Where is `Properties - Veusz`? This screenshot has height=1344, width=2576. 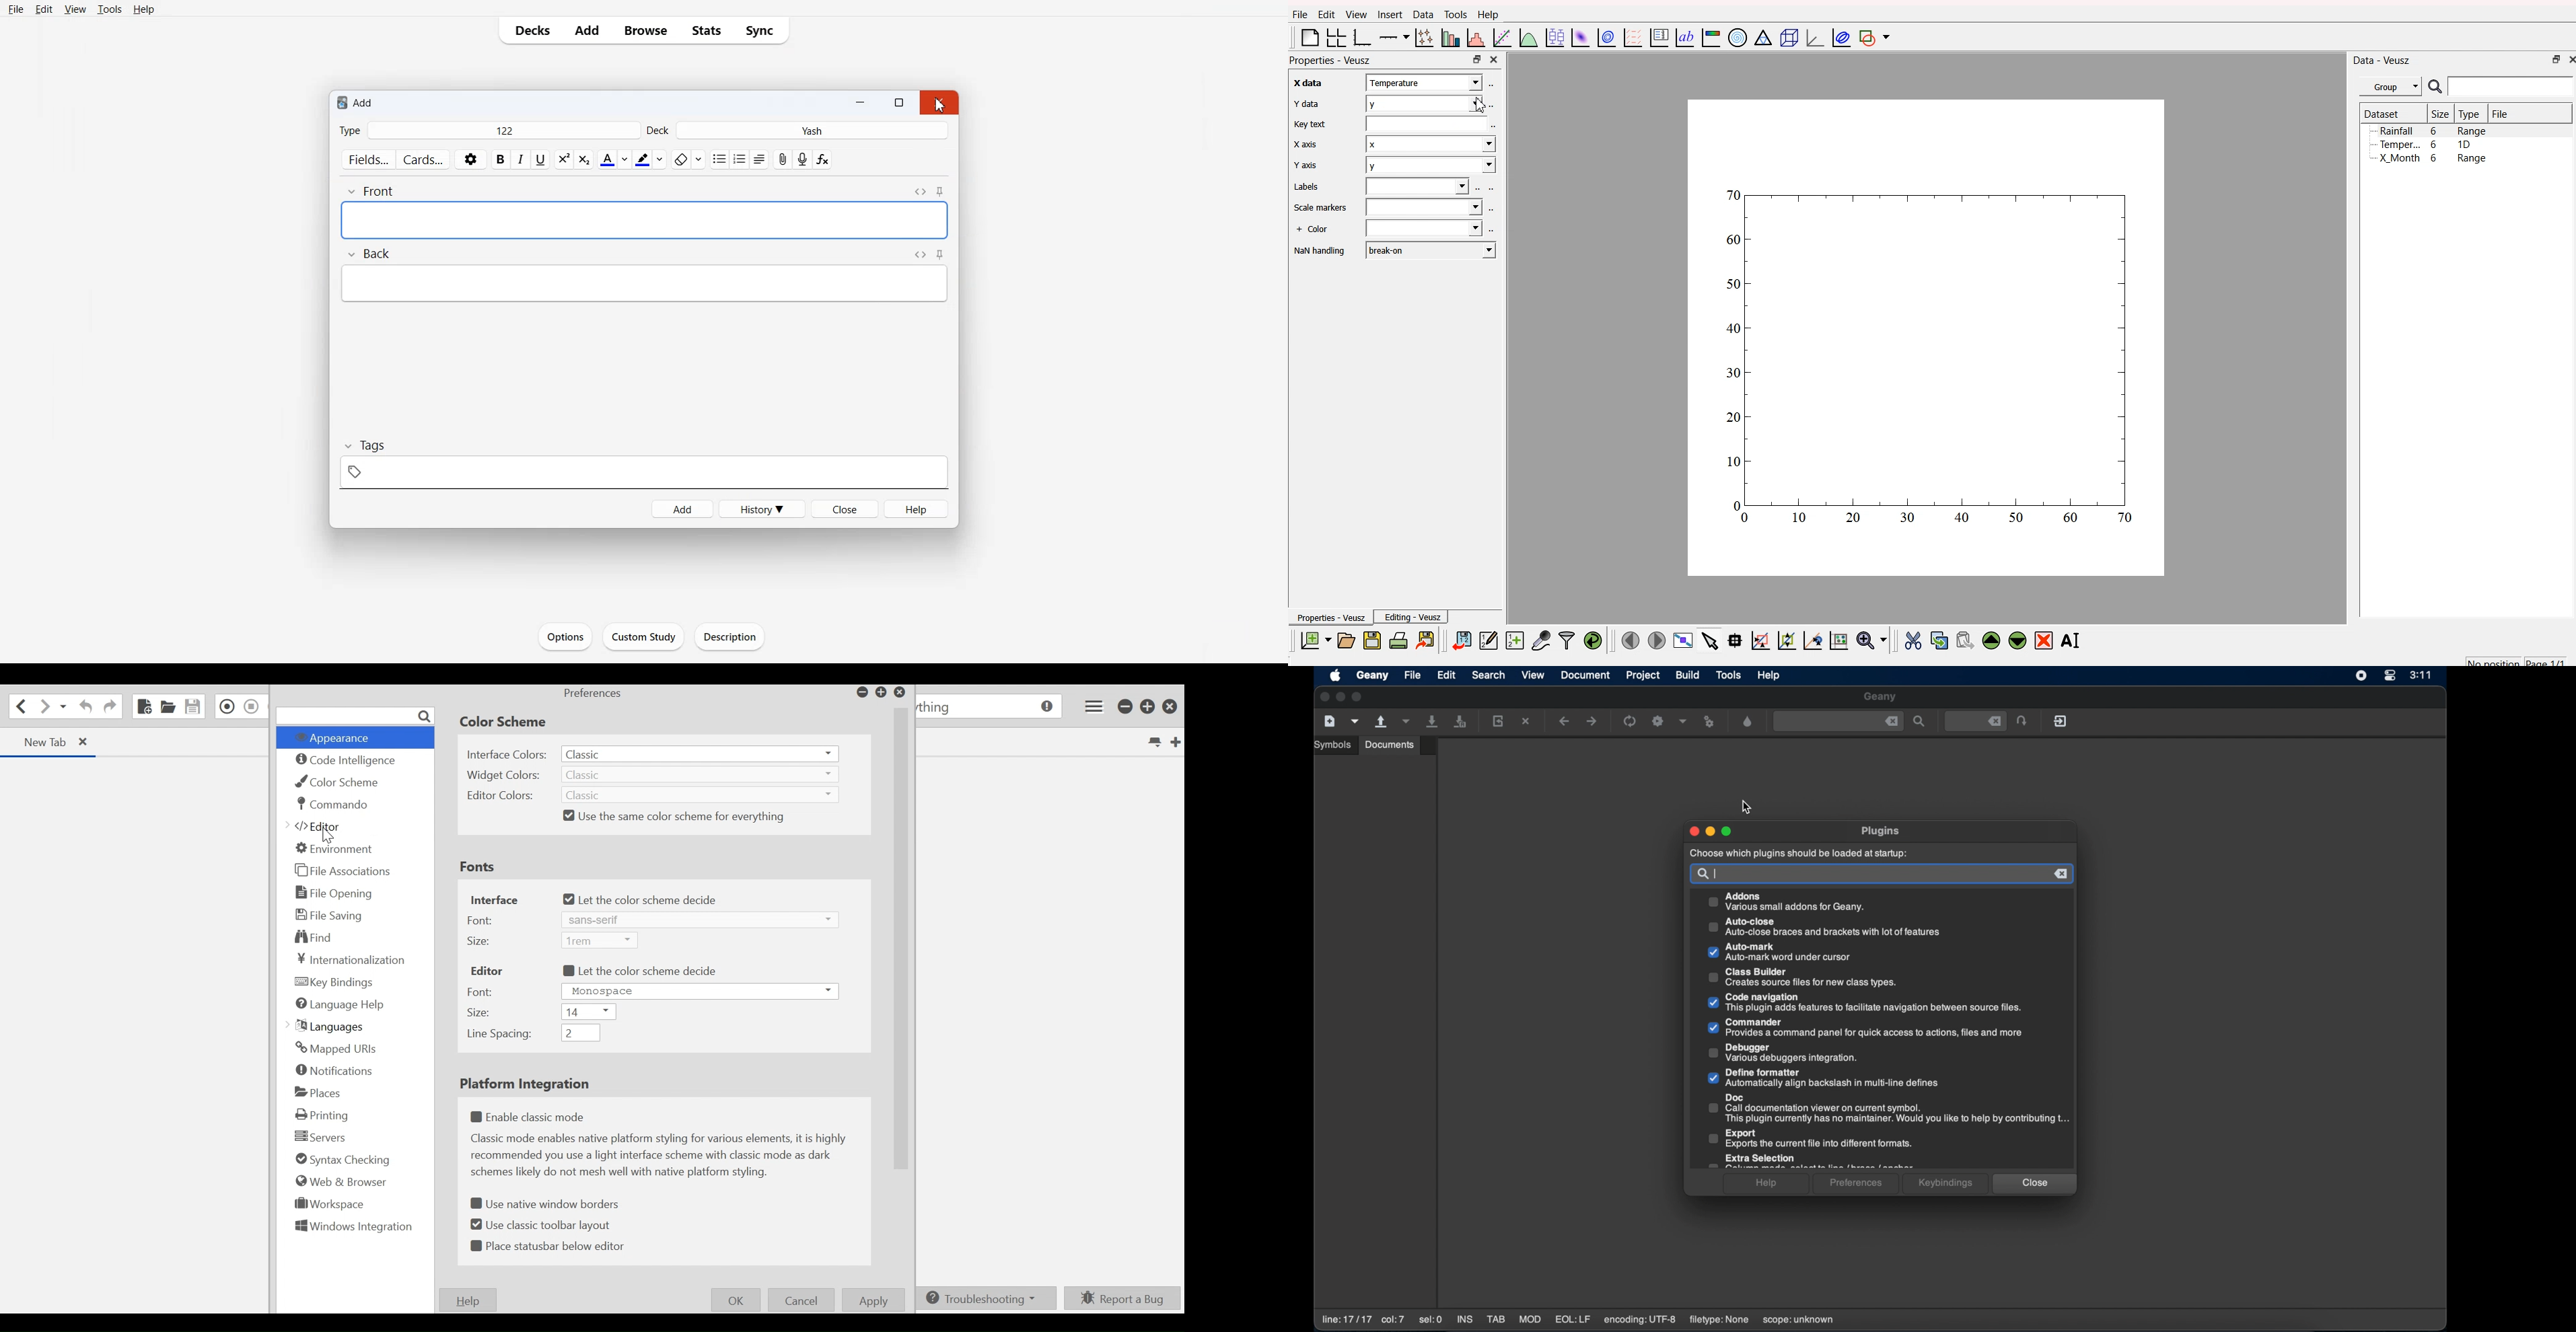
Properties - Veusz is located at coordinates (1330, 617).